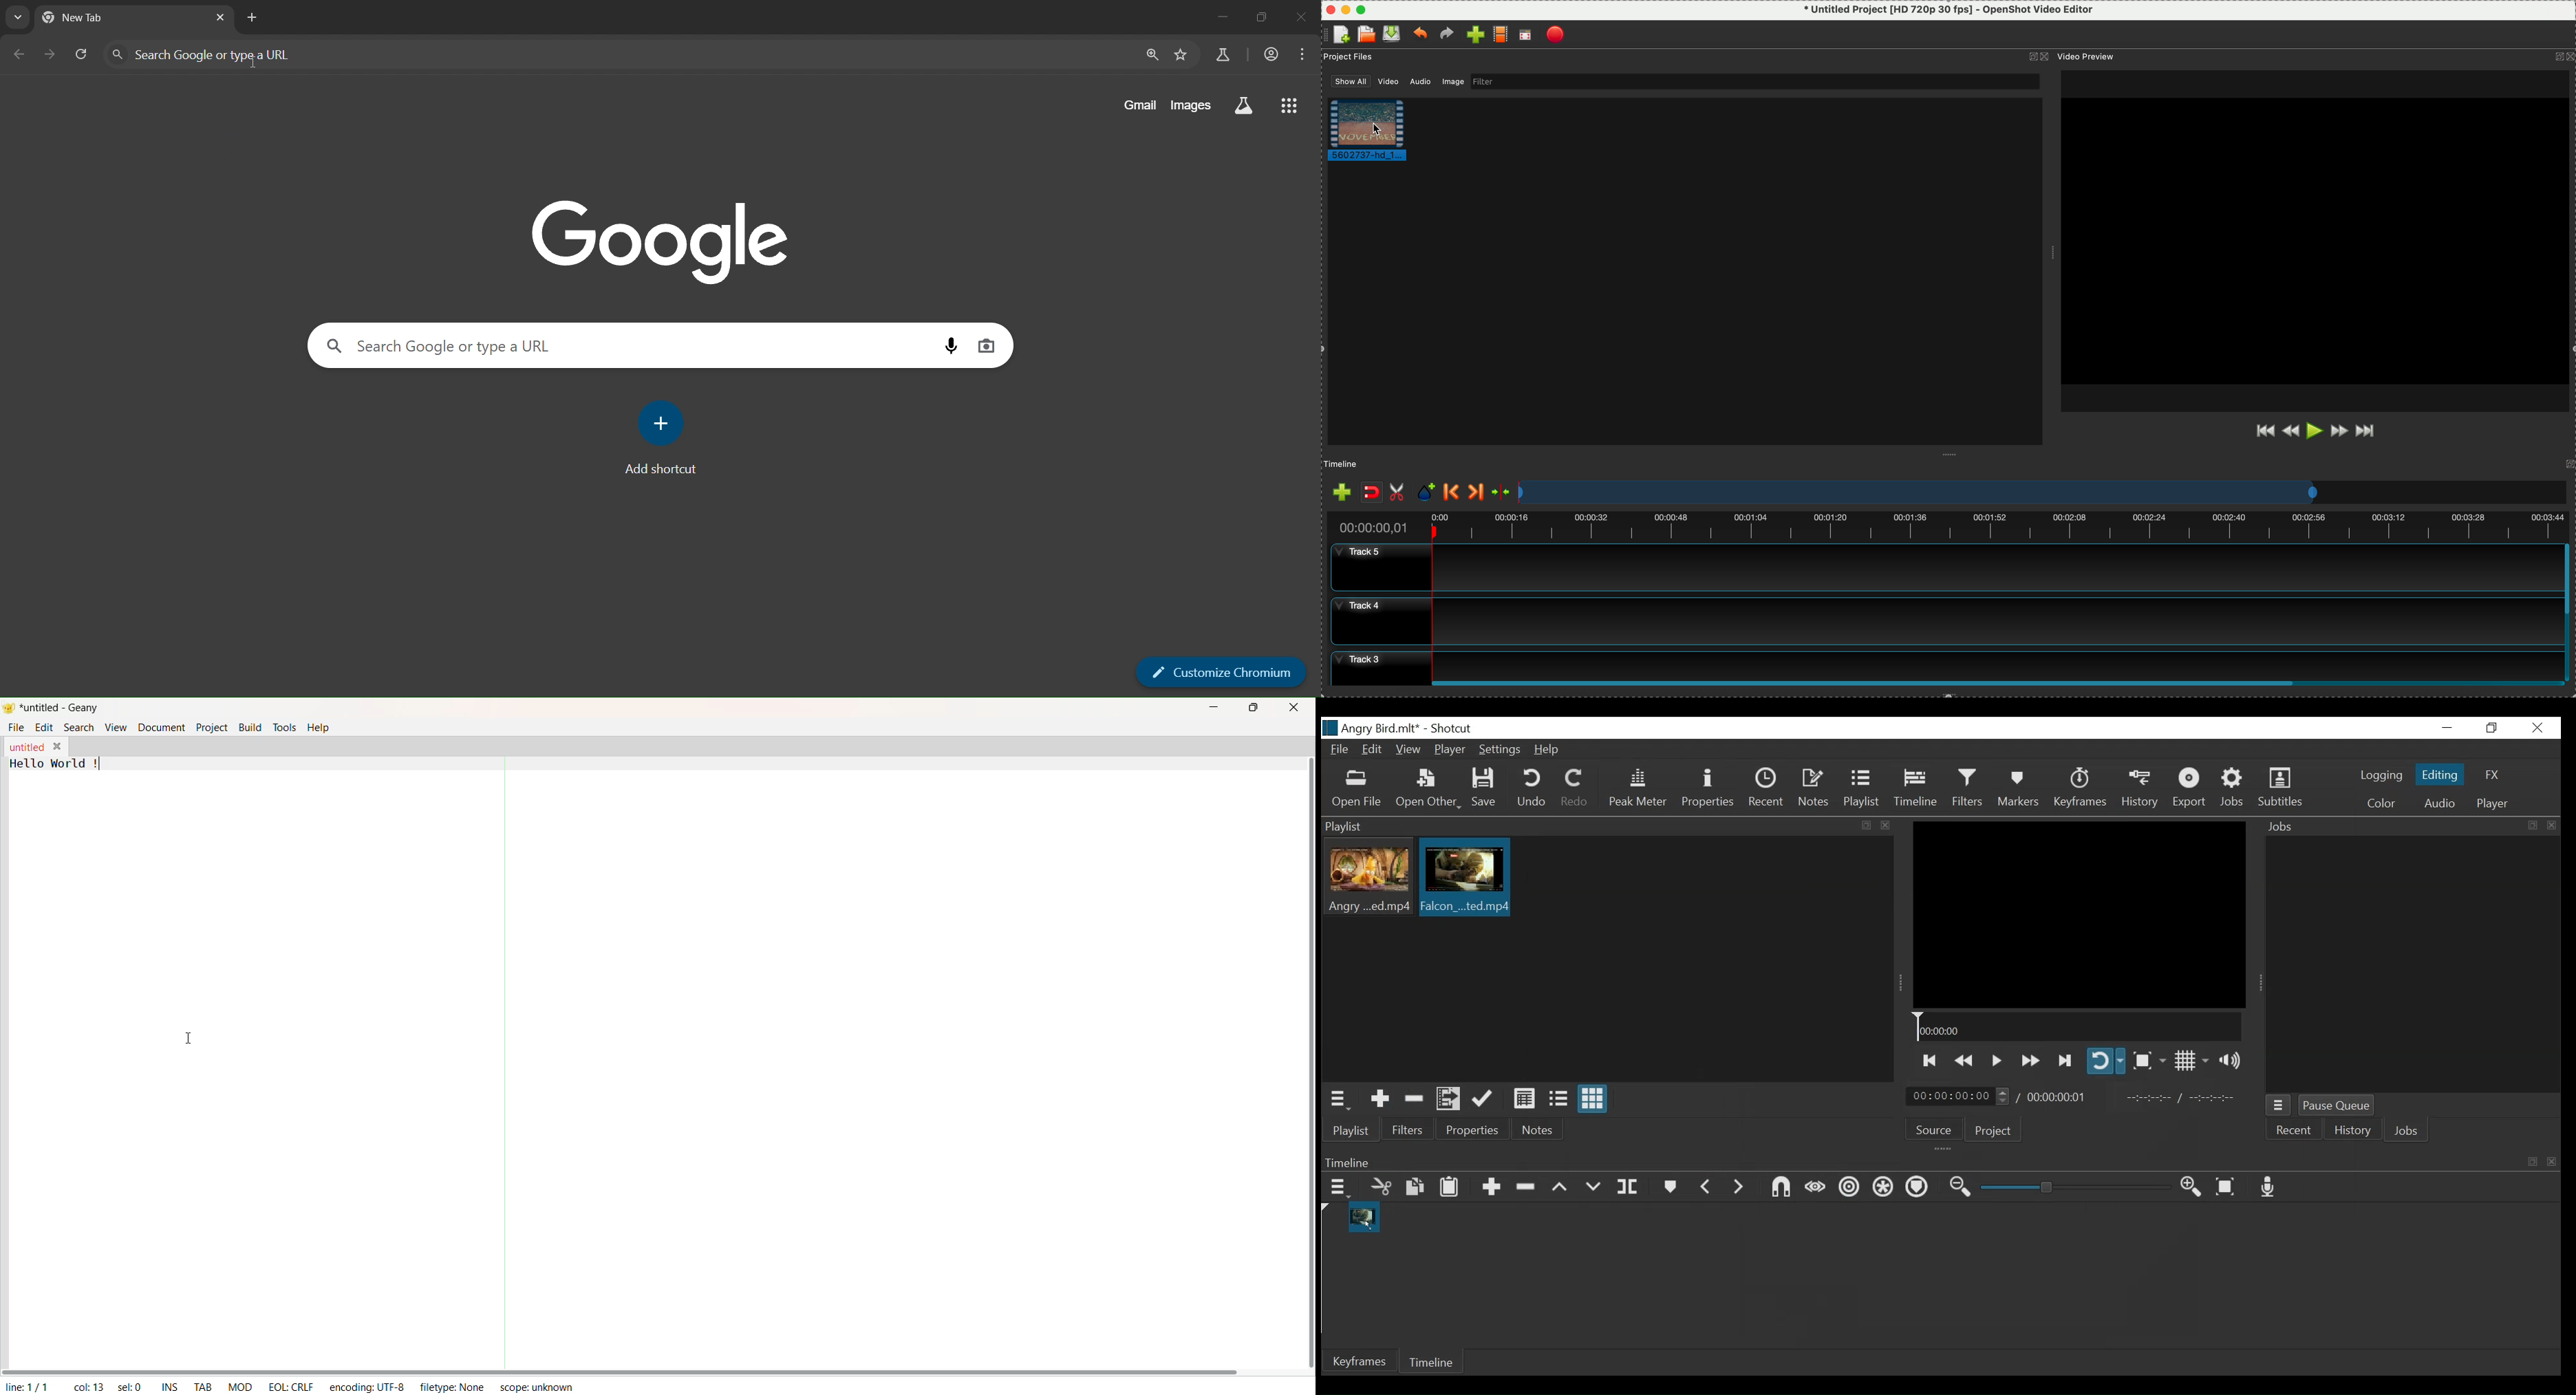 The width and height of the screenshot is (2576, 1400). Describe the element at coordinates (2029, 1062) in the screenshot. I see `play forward quickly` at that location.